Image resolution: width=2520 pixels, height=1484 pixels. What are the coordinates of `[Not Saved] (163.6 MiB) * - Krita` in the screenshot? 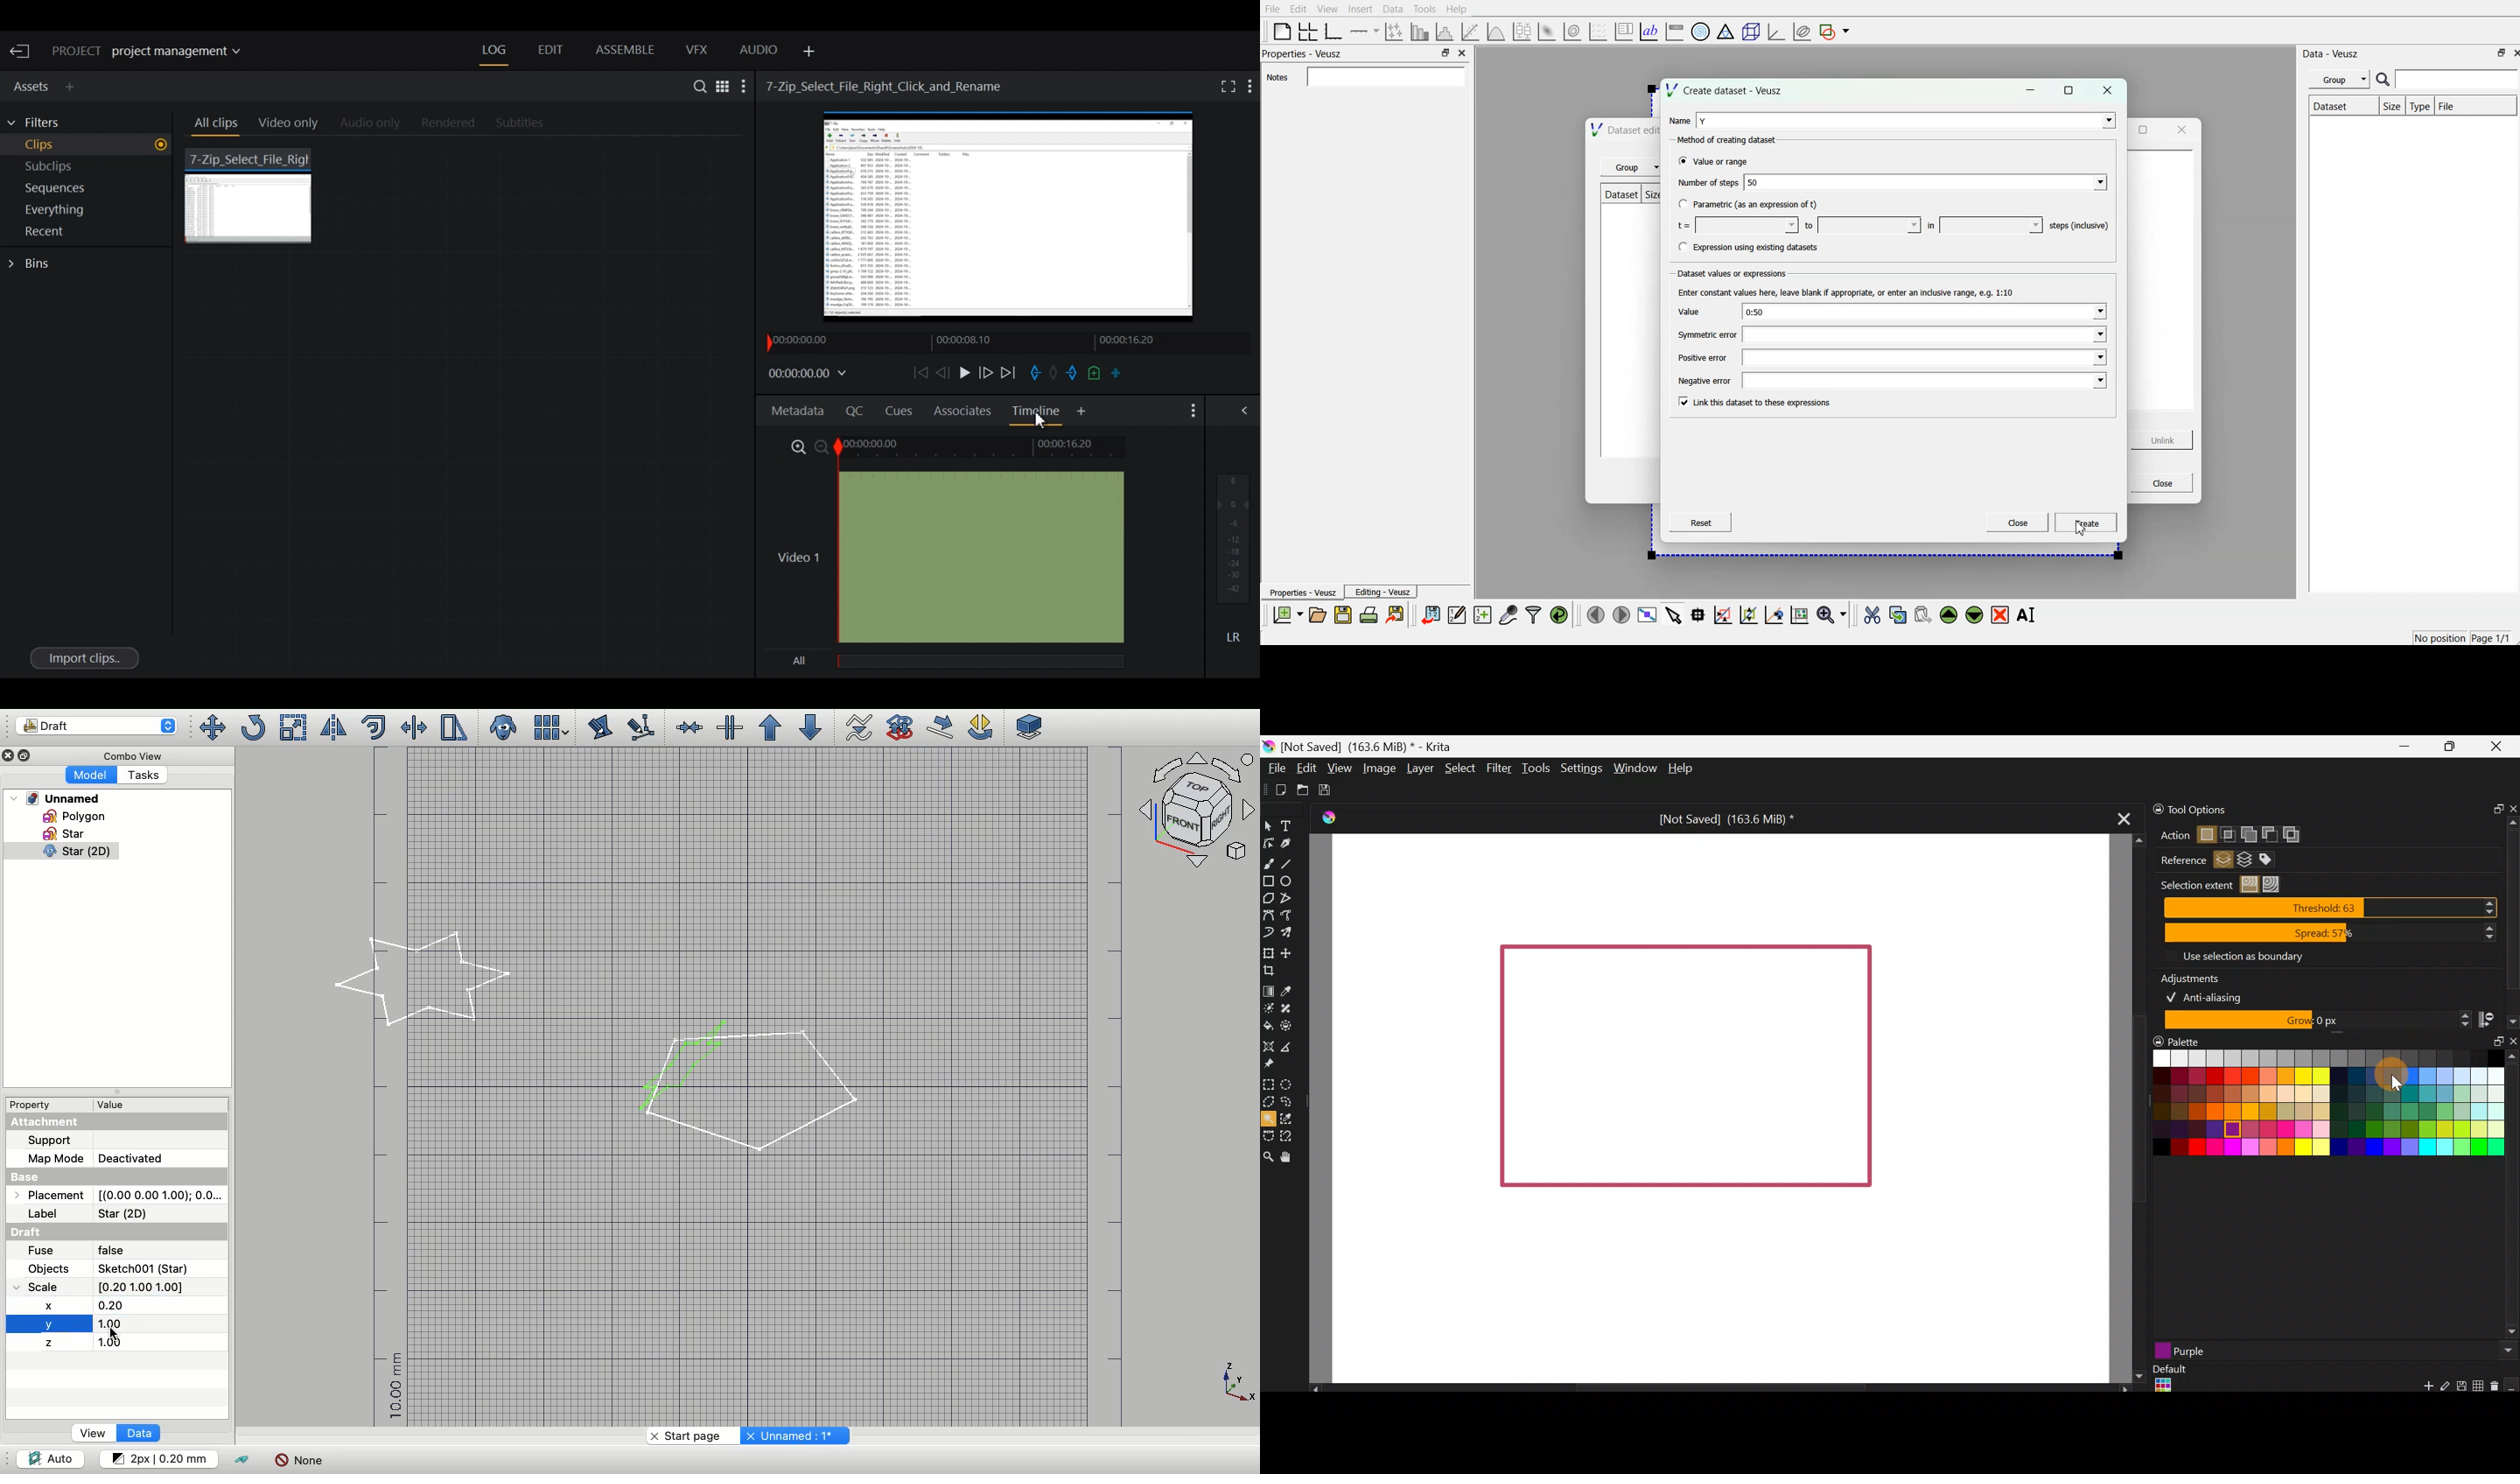 It's located at (1374, 747).